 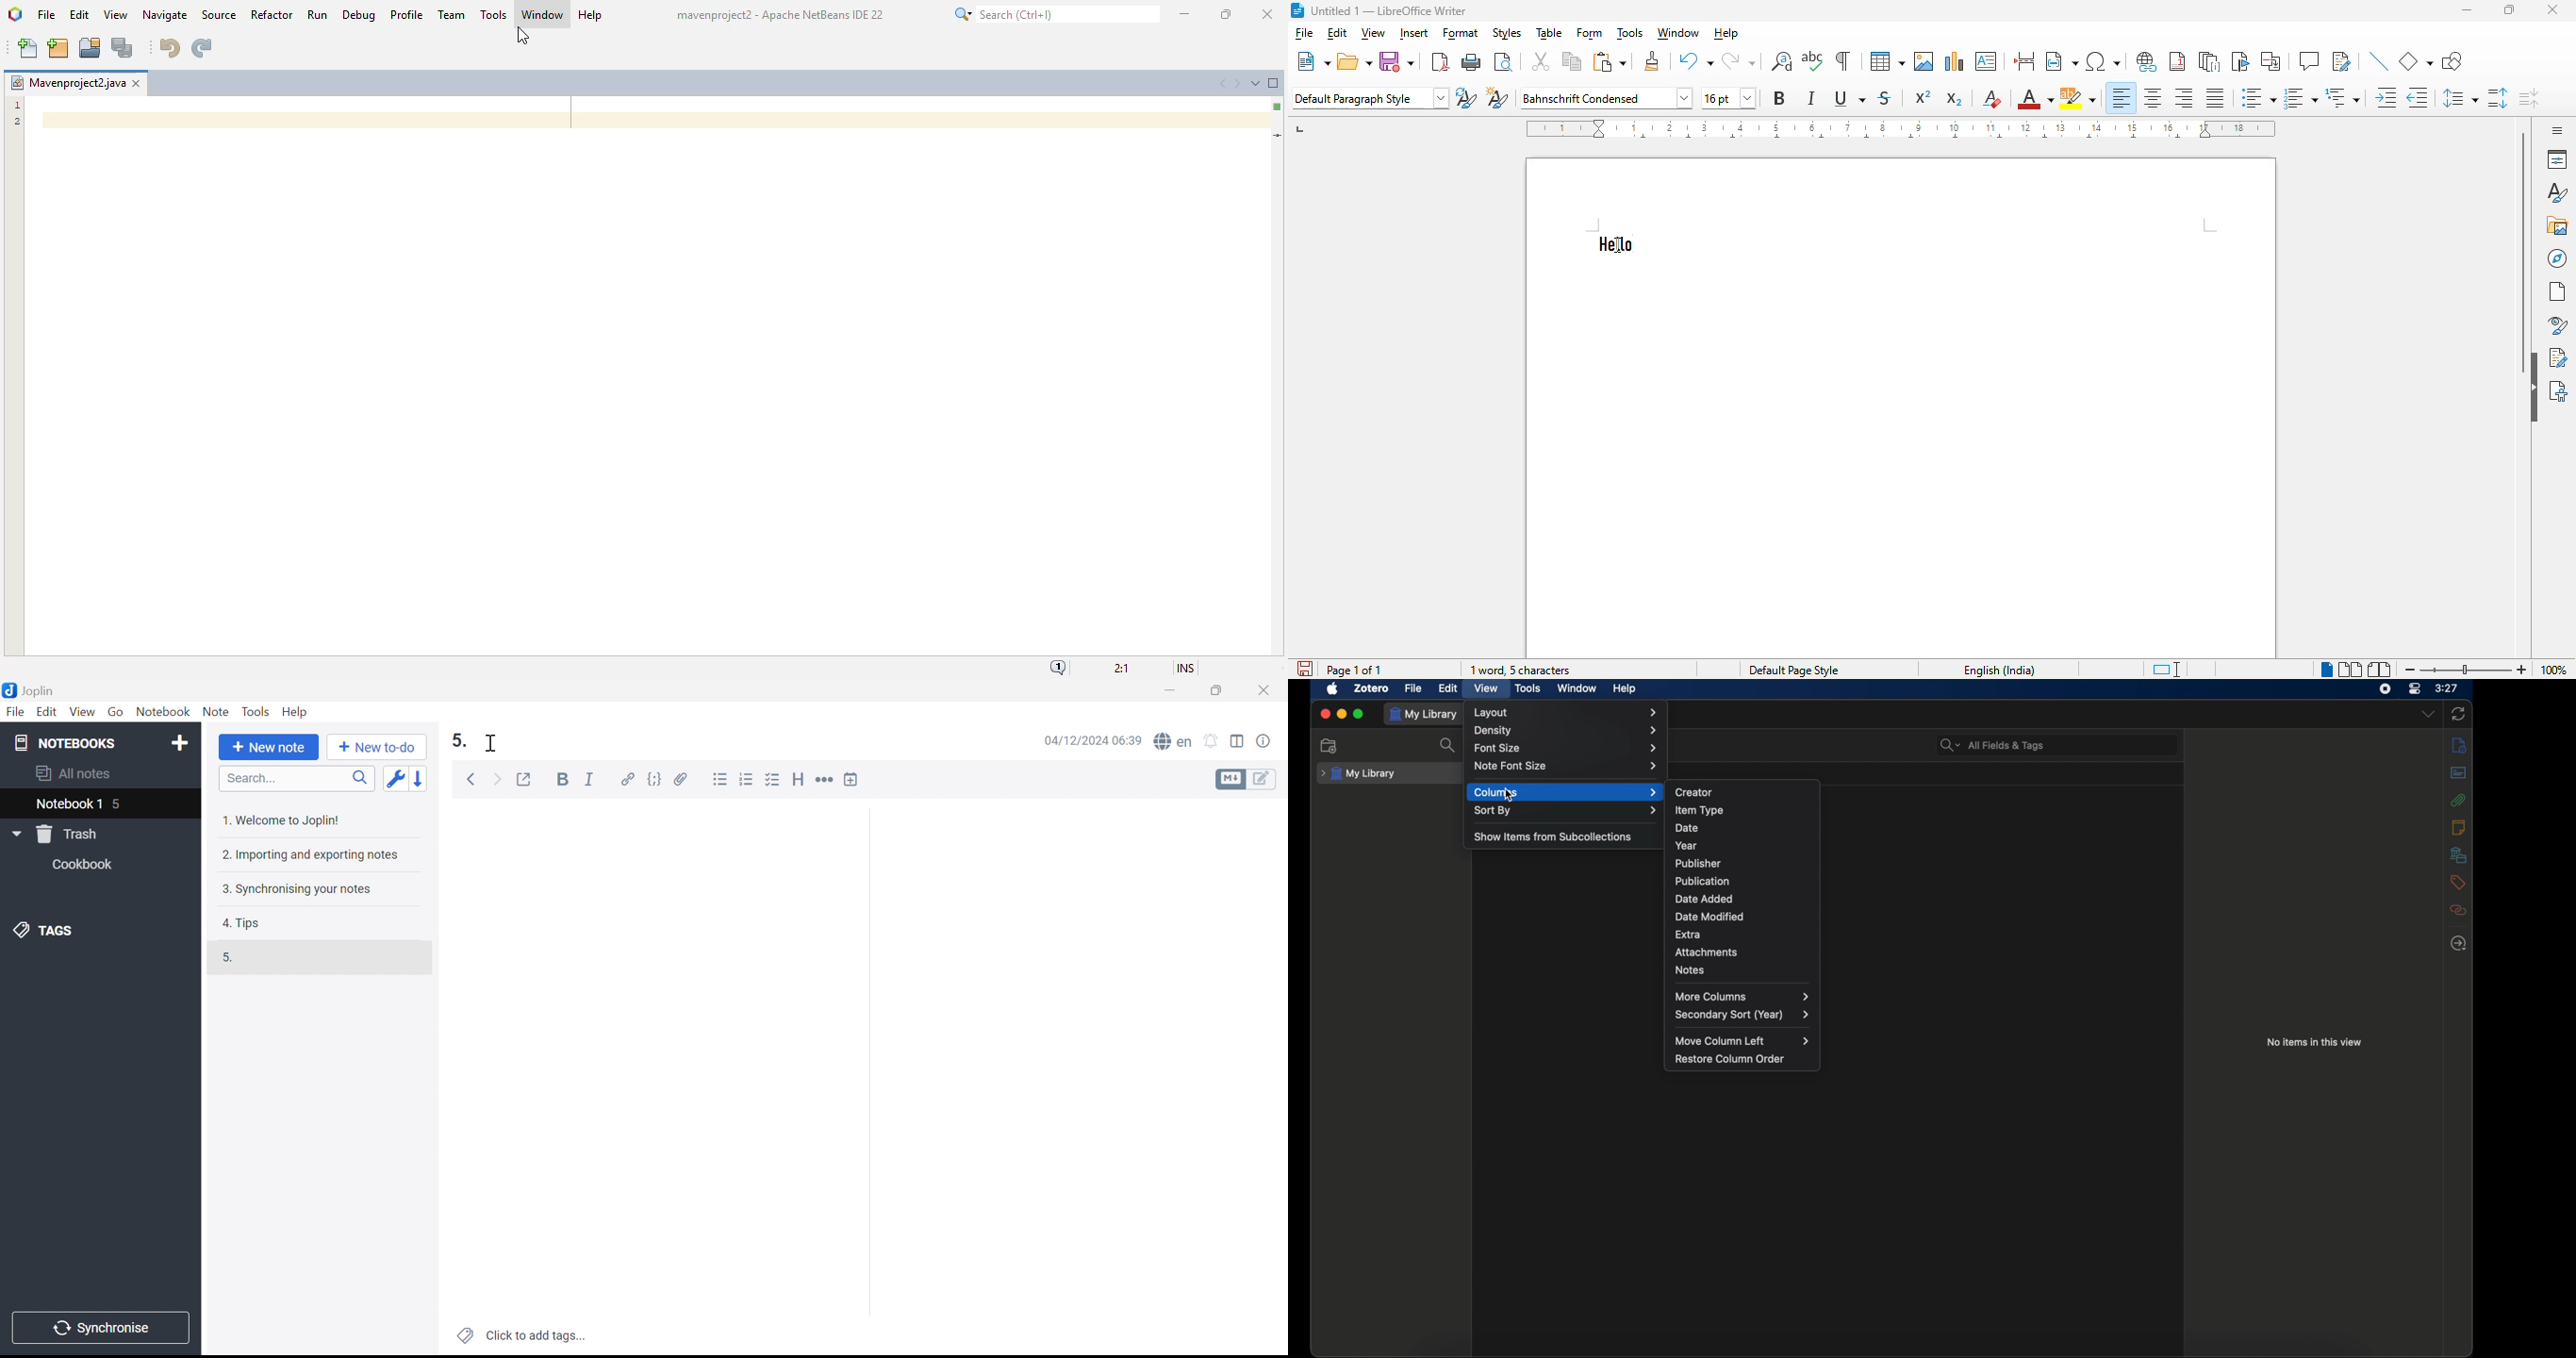 I want to click on insert line, so click(x=2378, y=60).